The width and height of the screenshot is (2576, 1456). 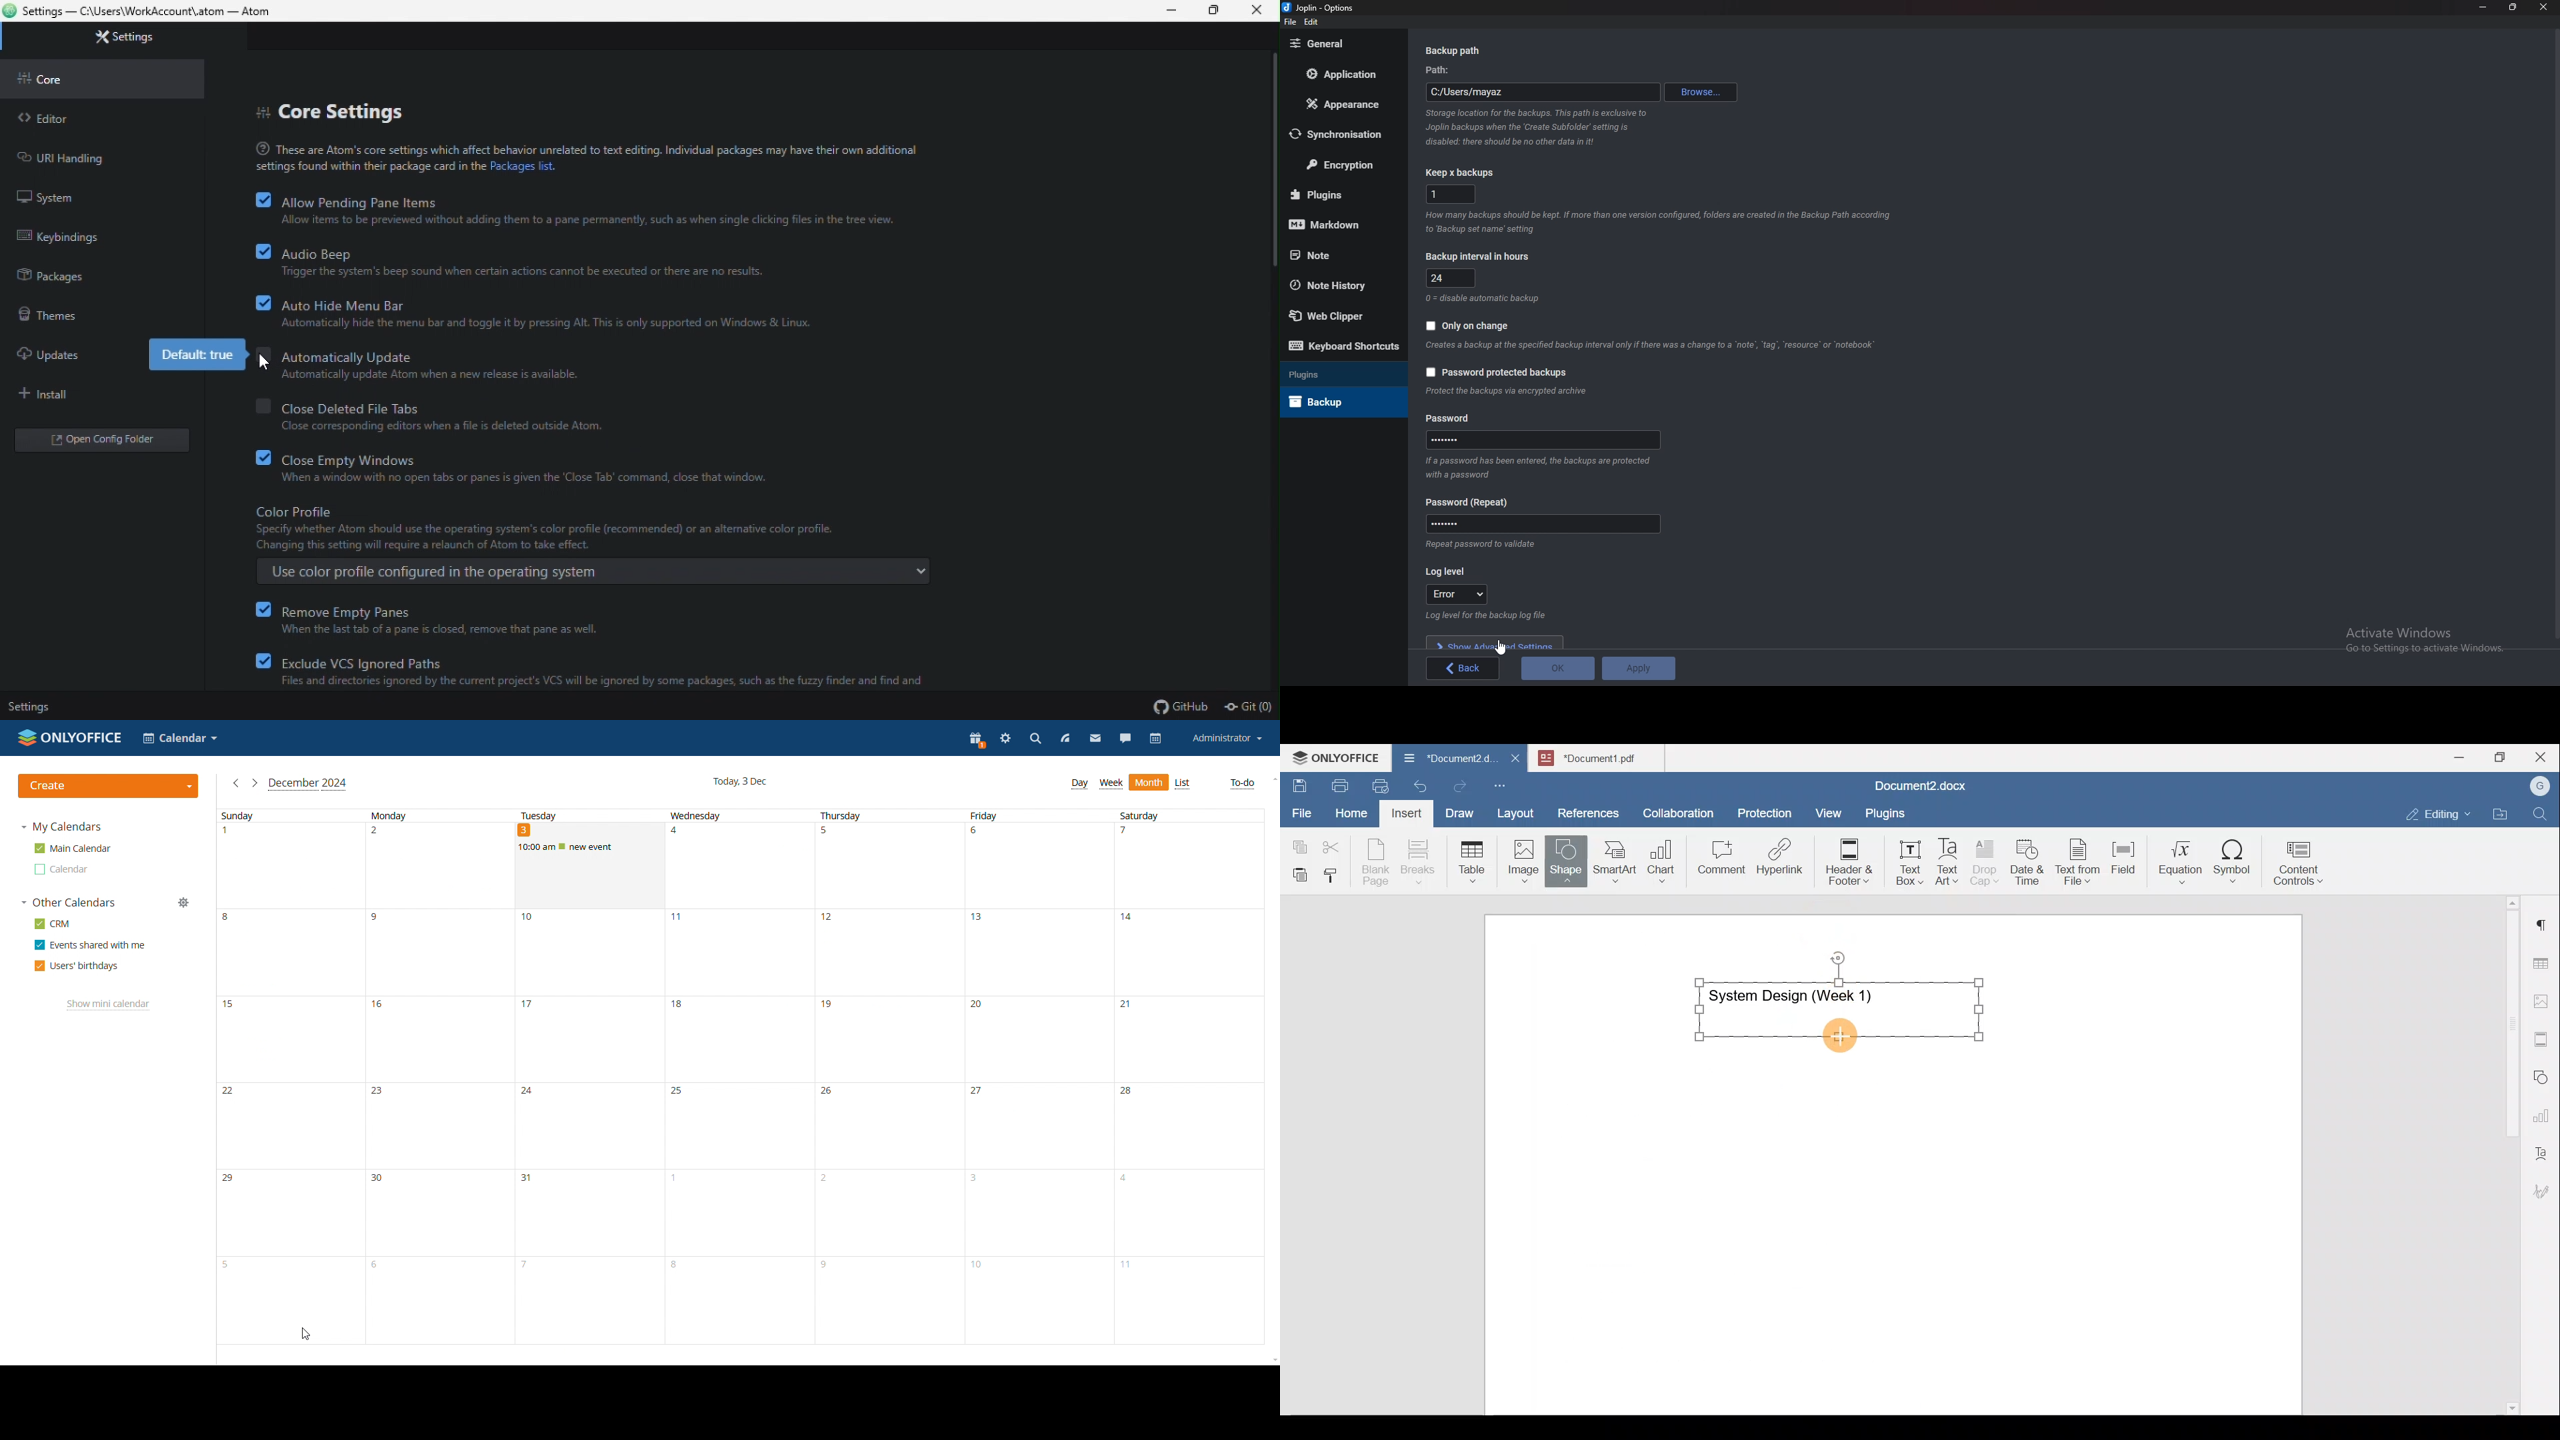 What do you see at coordinates (1651, 346) in the screenshot?
I see `Info` at bounding box center [1651, 346].